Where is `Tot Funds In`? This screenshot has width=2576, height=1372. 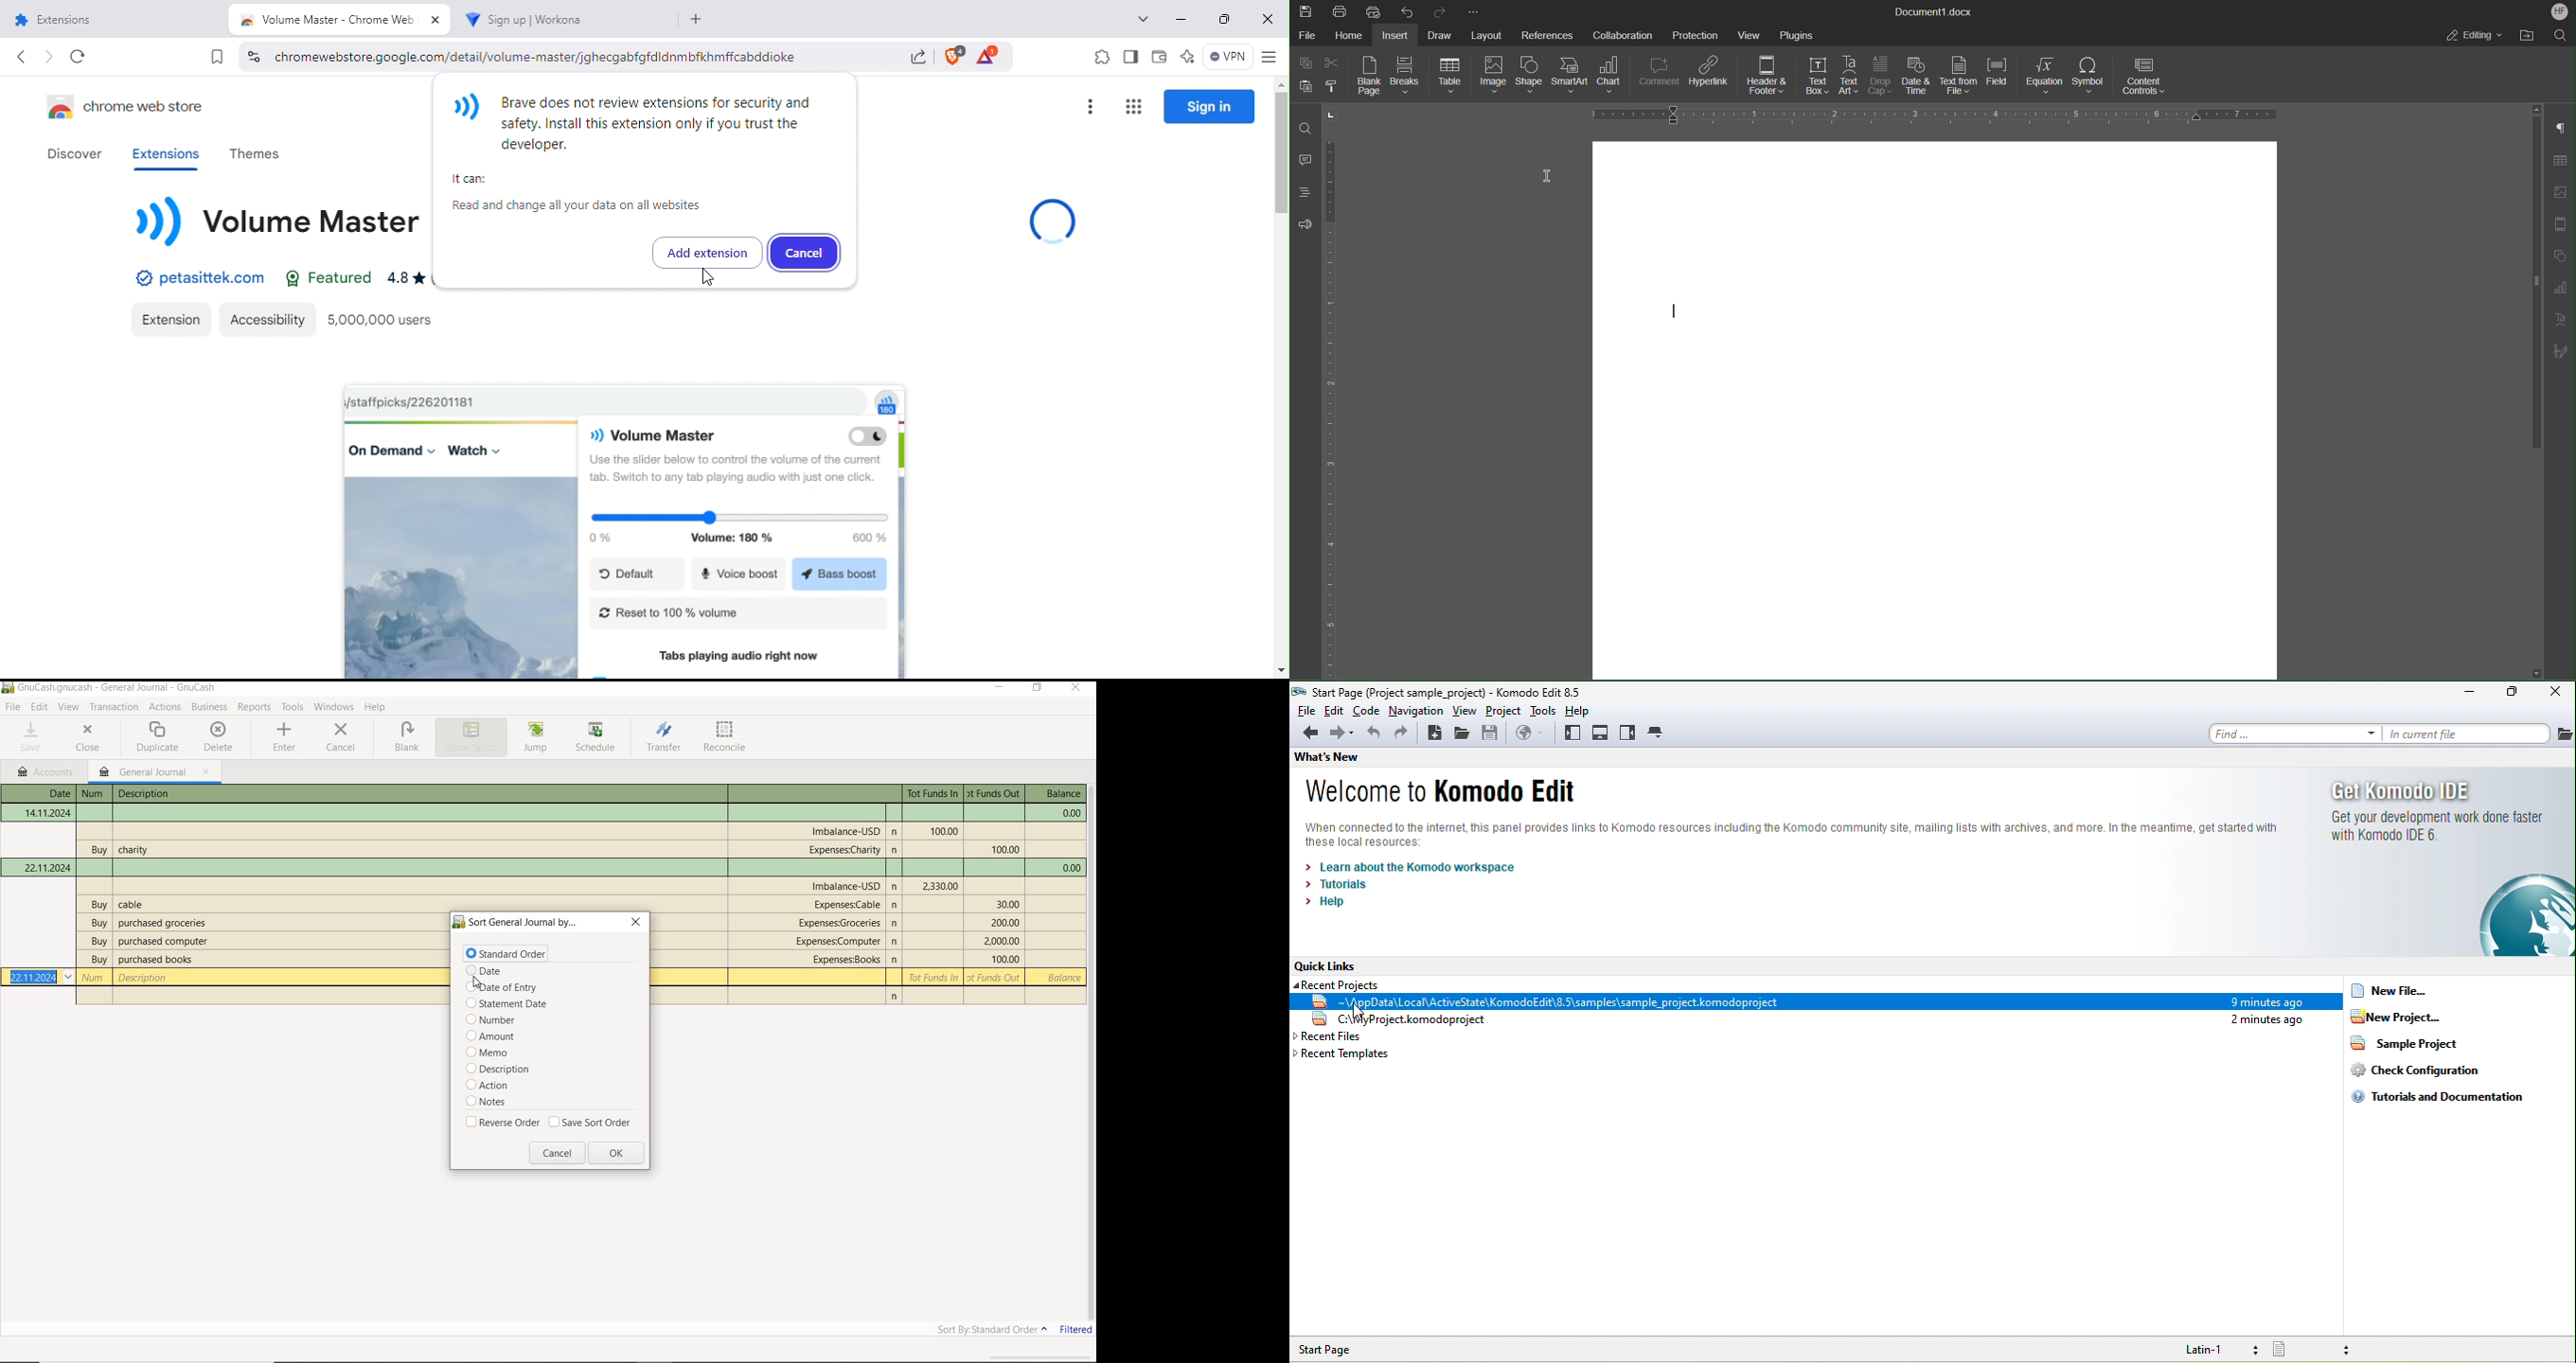 Tot Funds In is located at coordinates (940, 886).